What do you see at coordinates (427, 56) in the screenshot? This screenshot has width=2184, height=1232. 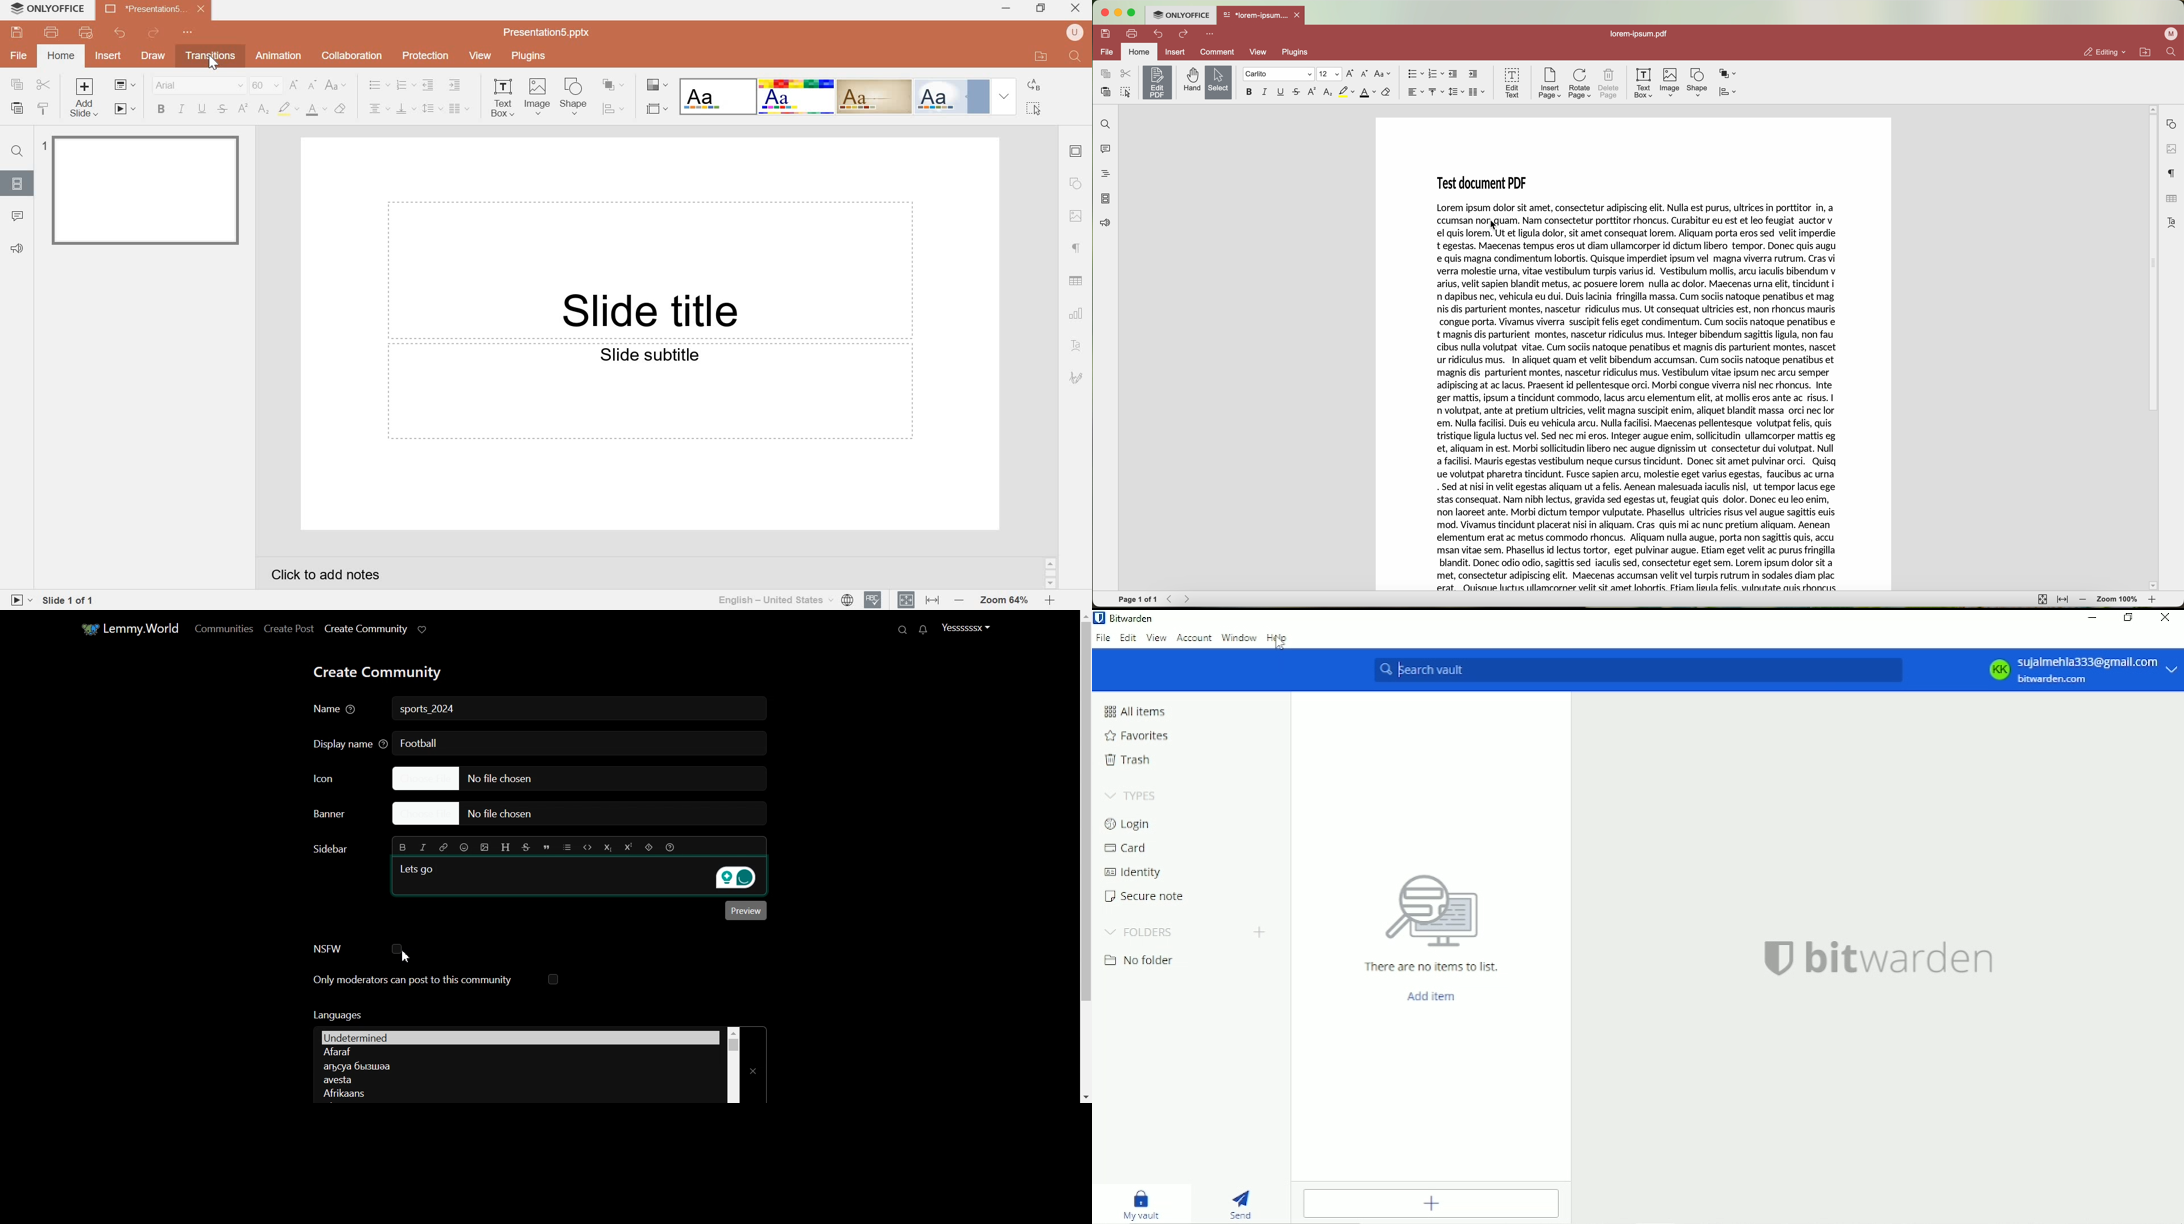 I see `Protection` at bounding box center [427, 56].